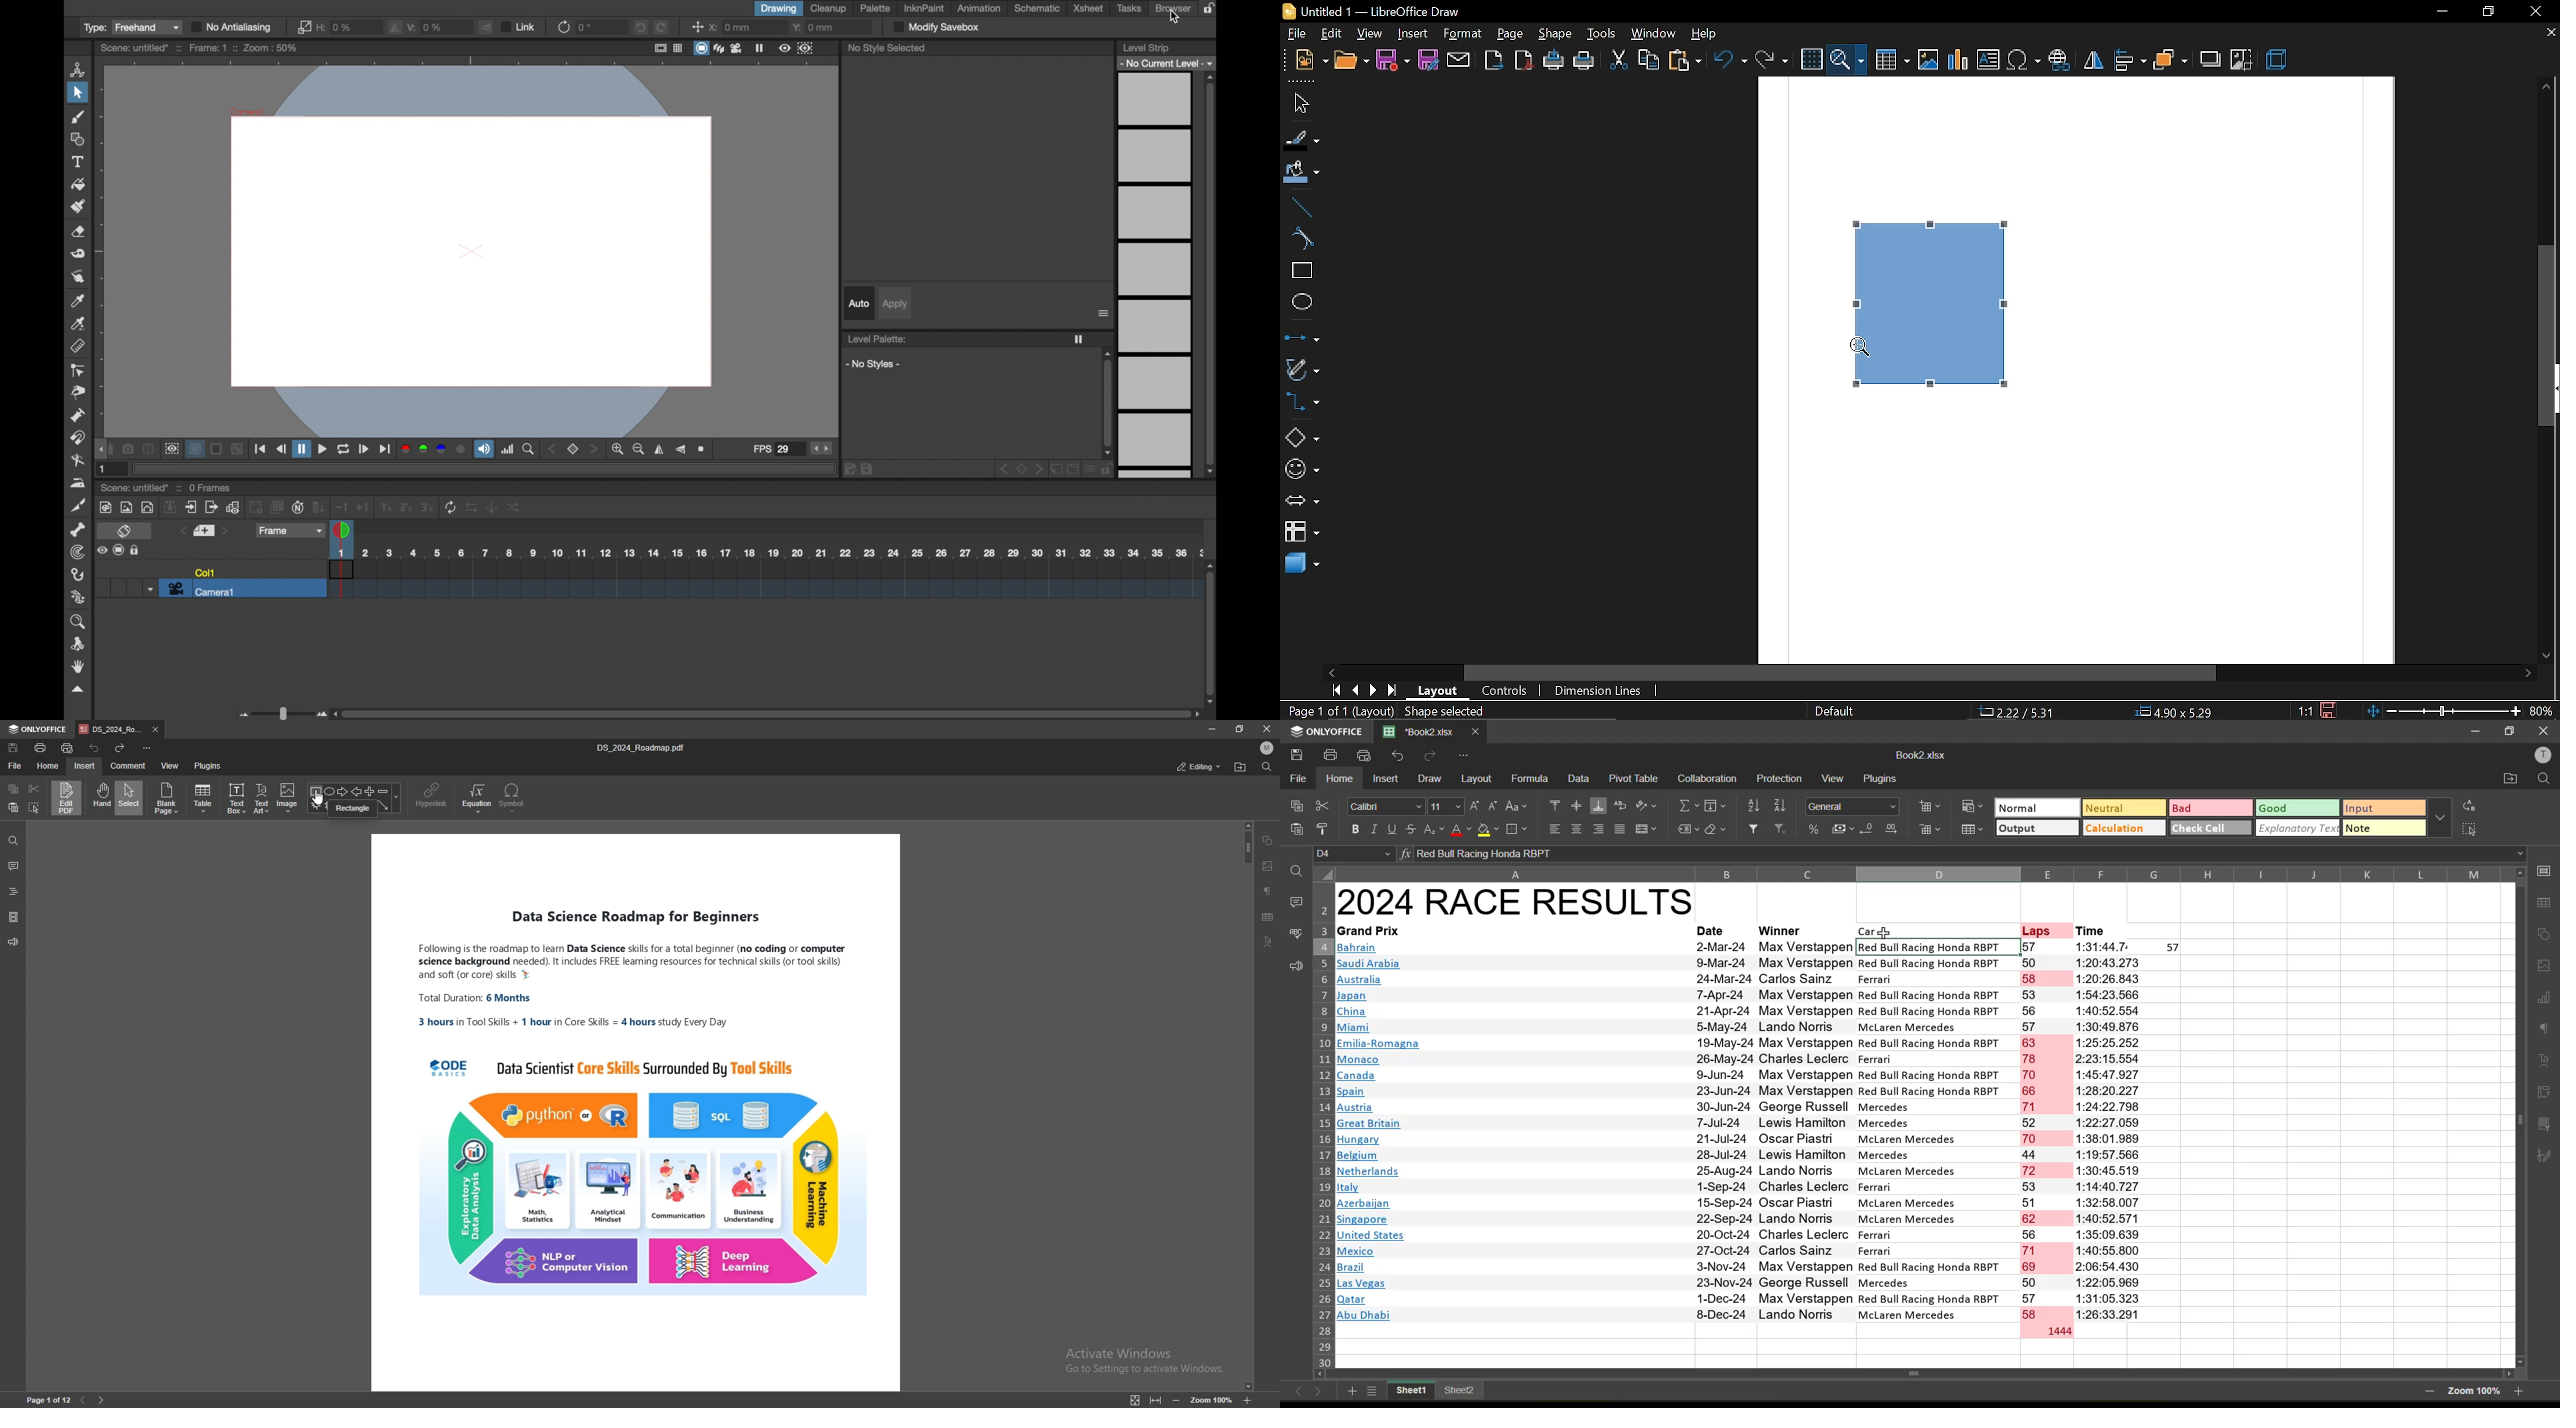 The width and height of the screenshot is (2576, 1428). What do you see at coordinates (101, 449) in the screenshot?
I see `drag handle` at bounding box center [101, 449].